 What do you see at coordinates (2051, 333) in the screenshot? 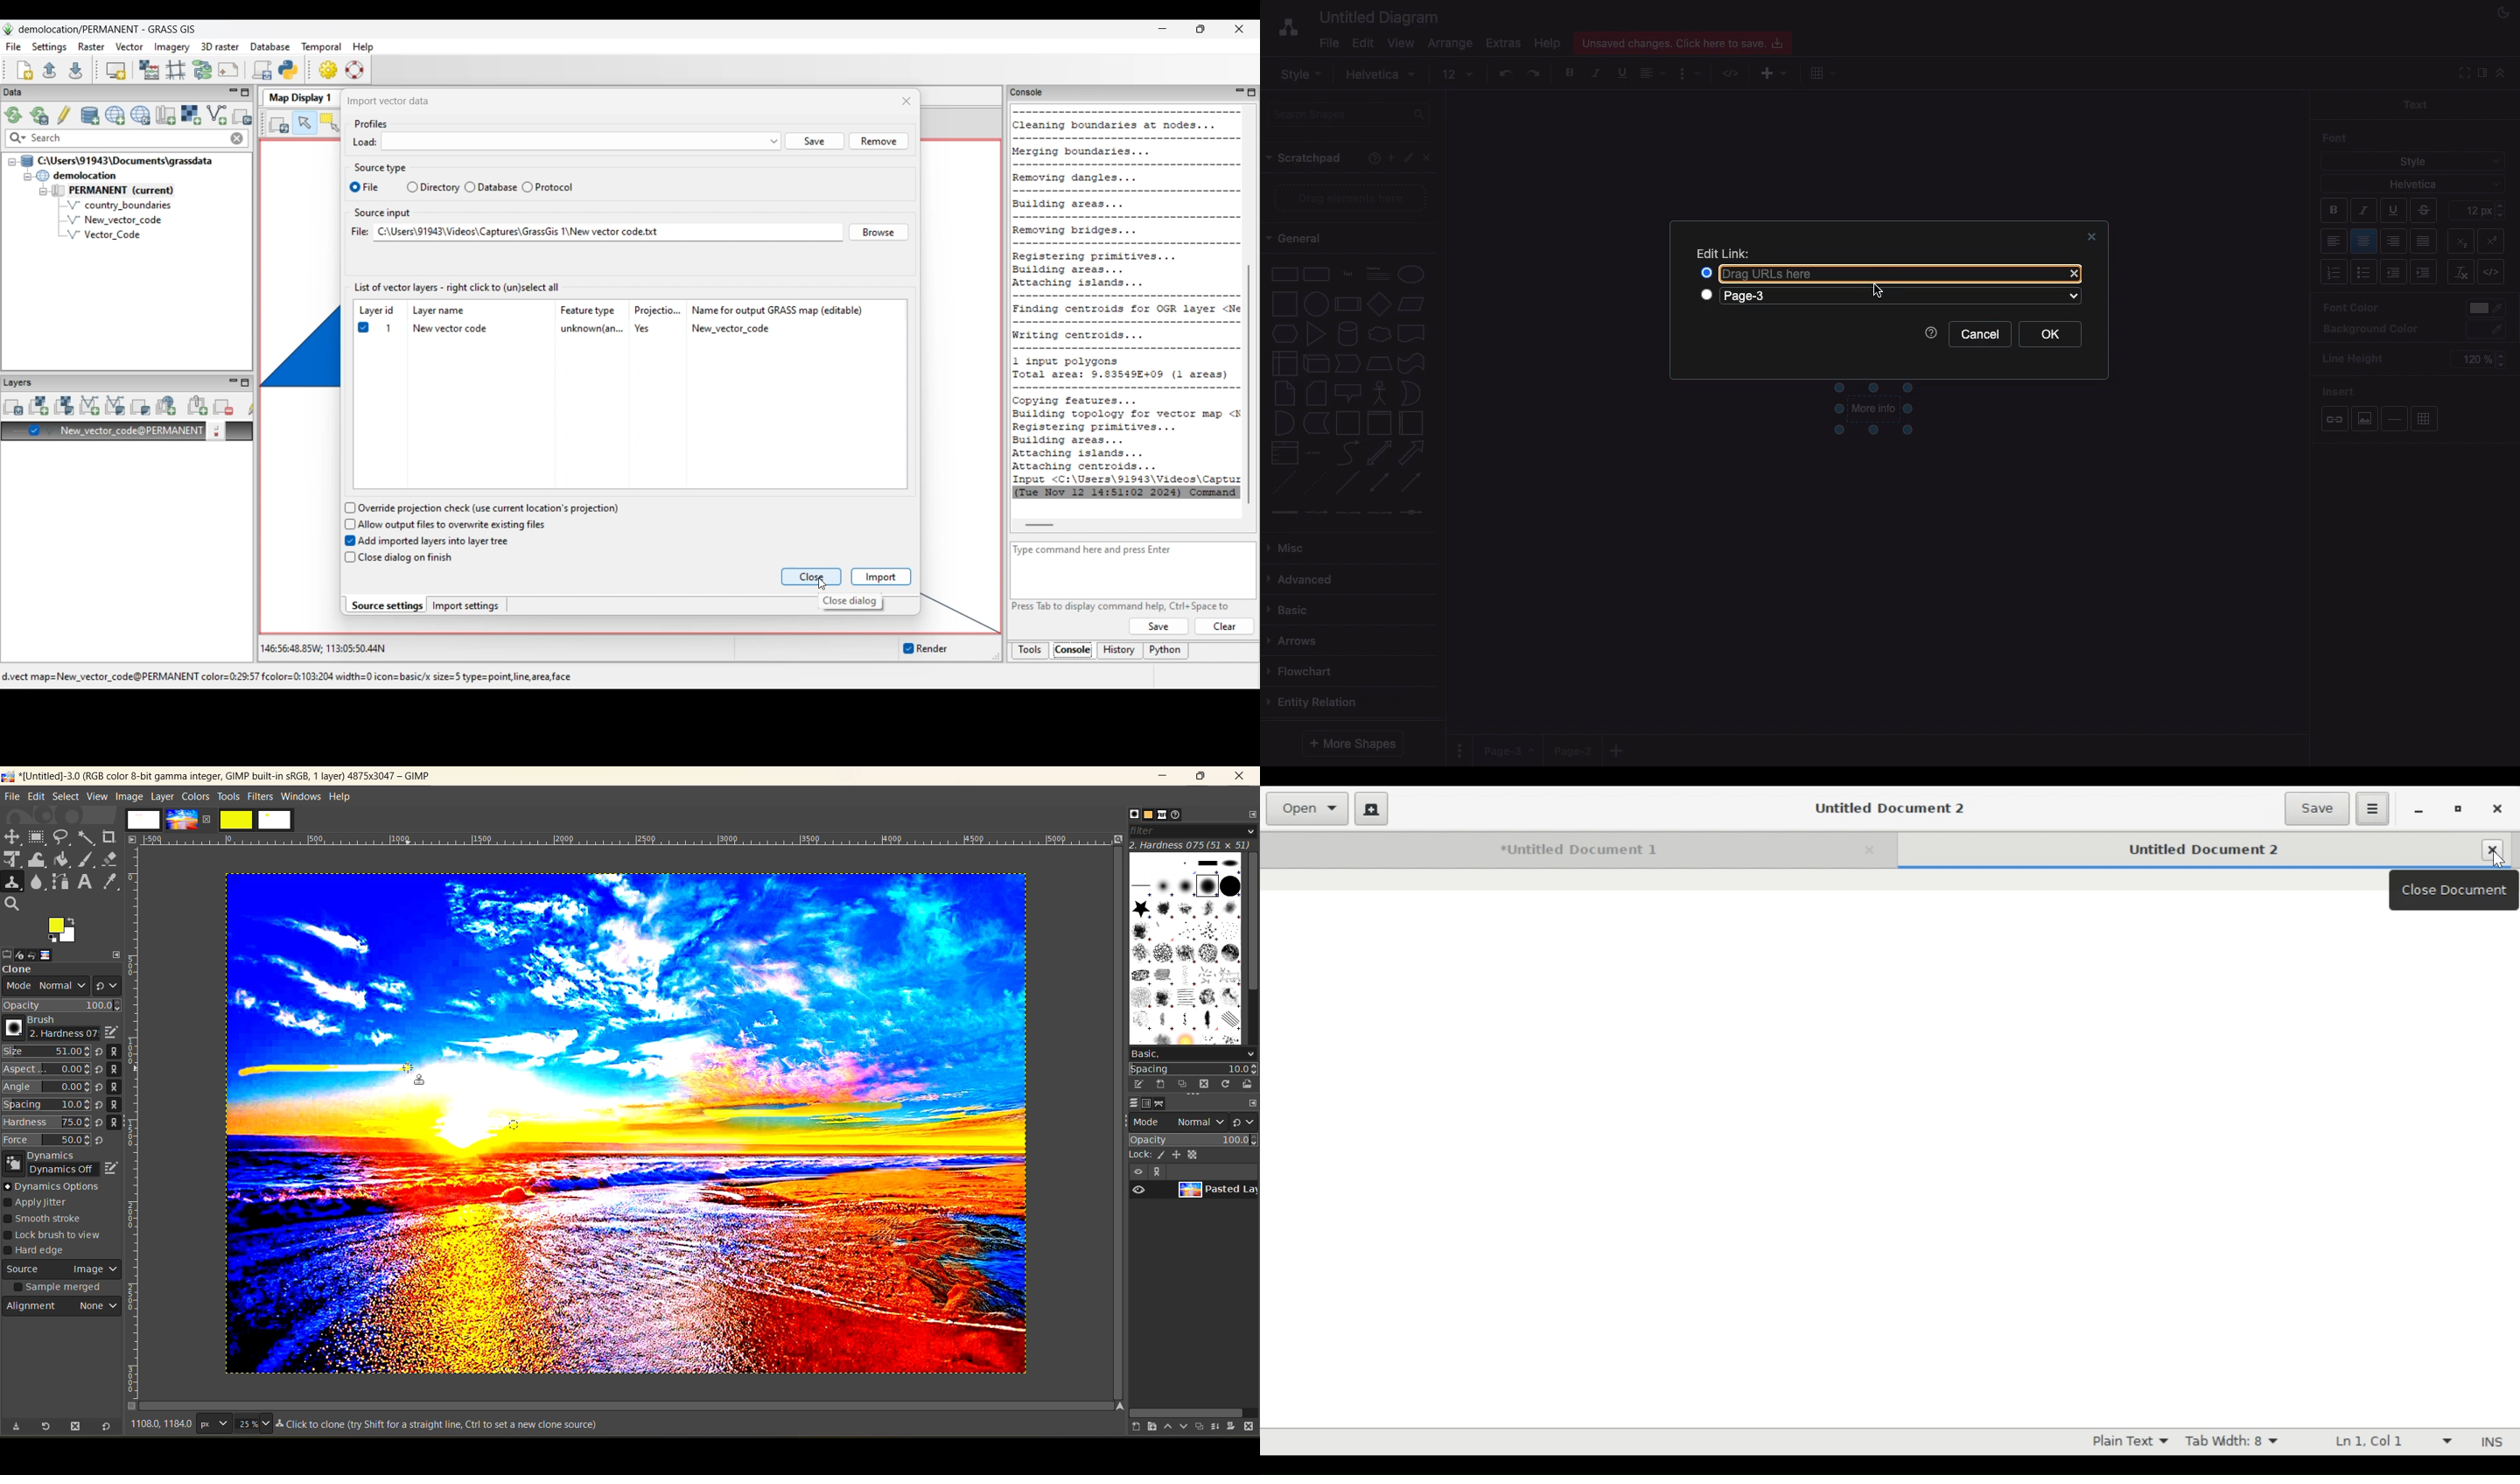
I see `Ok` at bounding box center [2051, 333].